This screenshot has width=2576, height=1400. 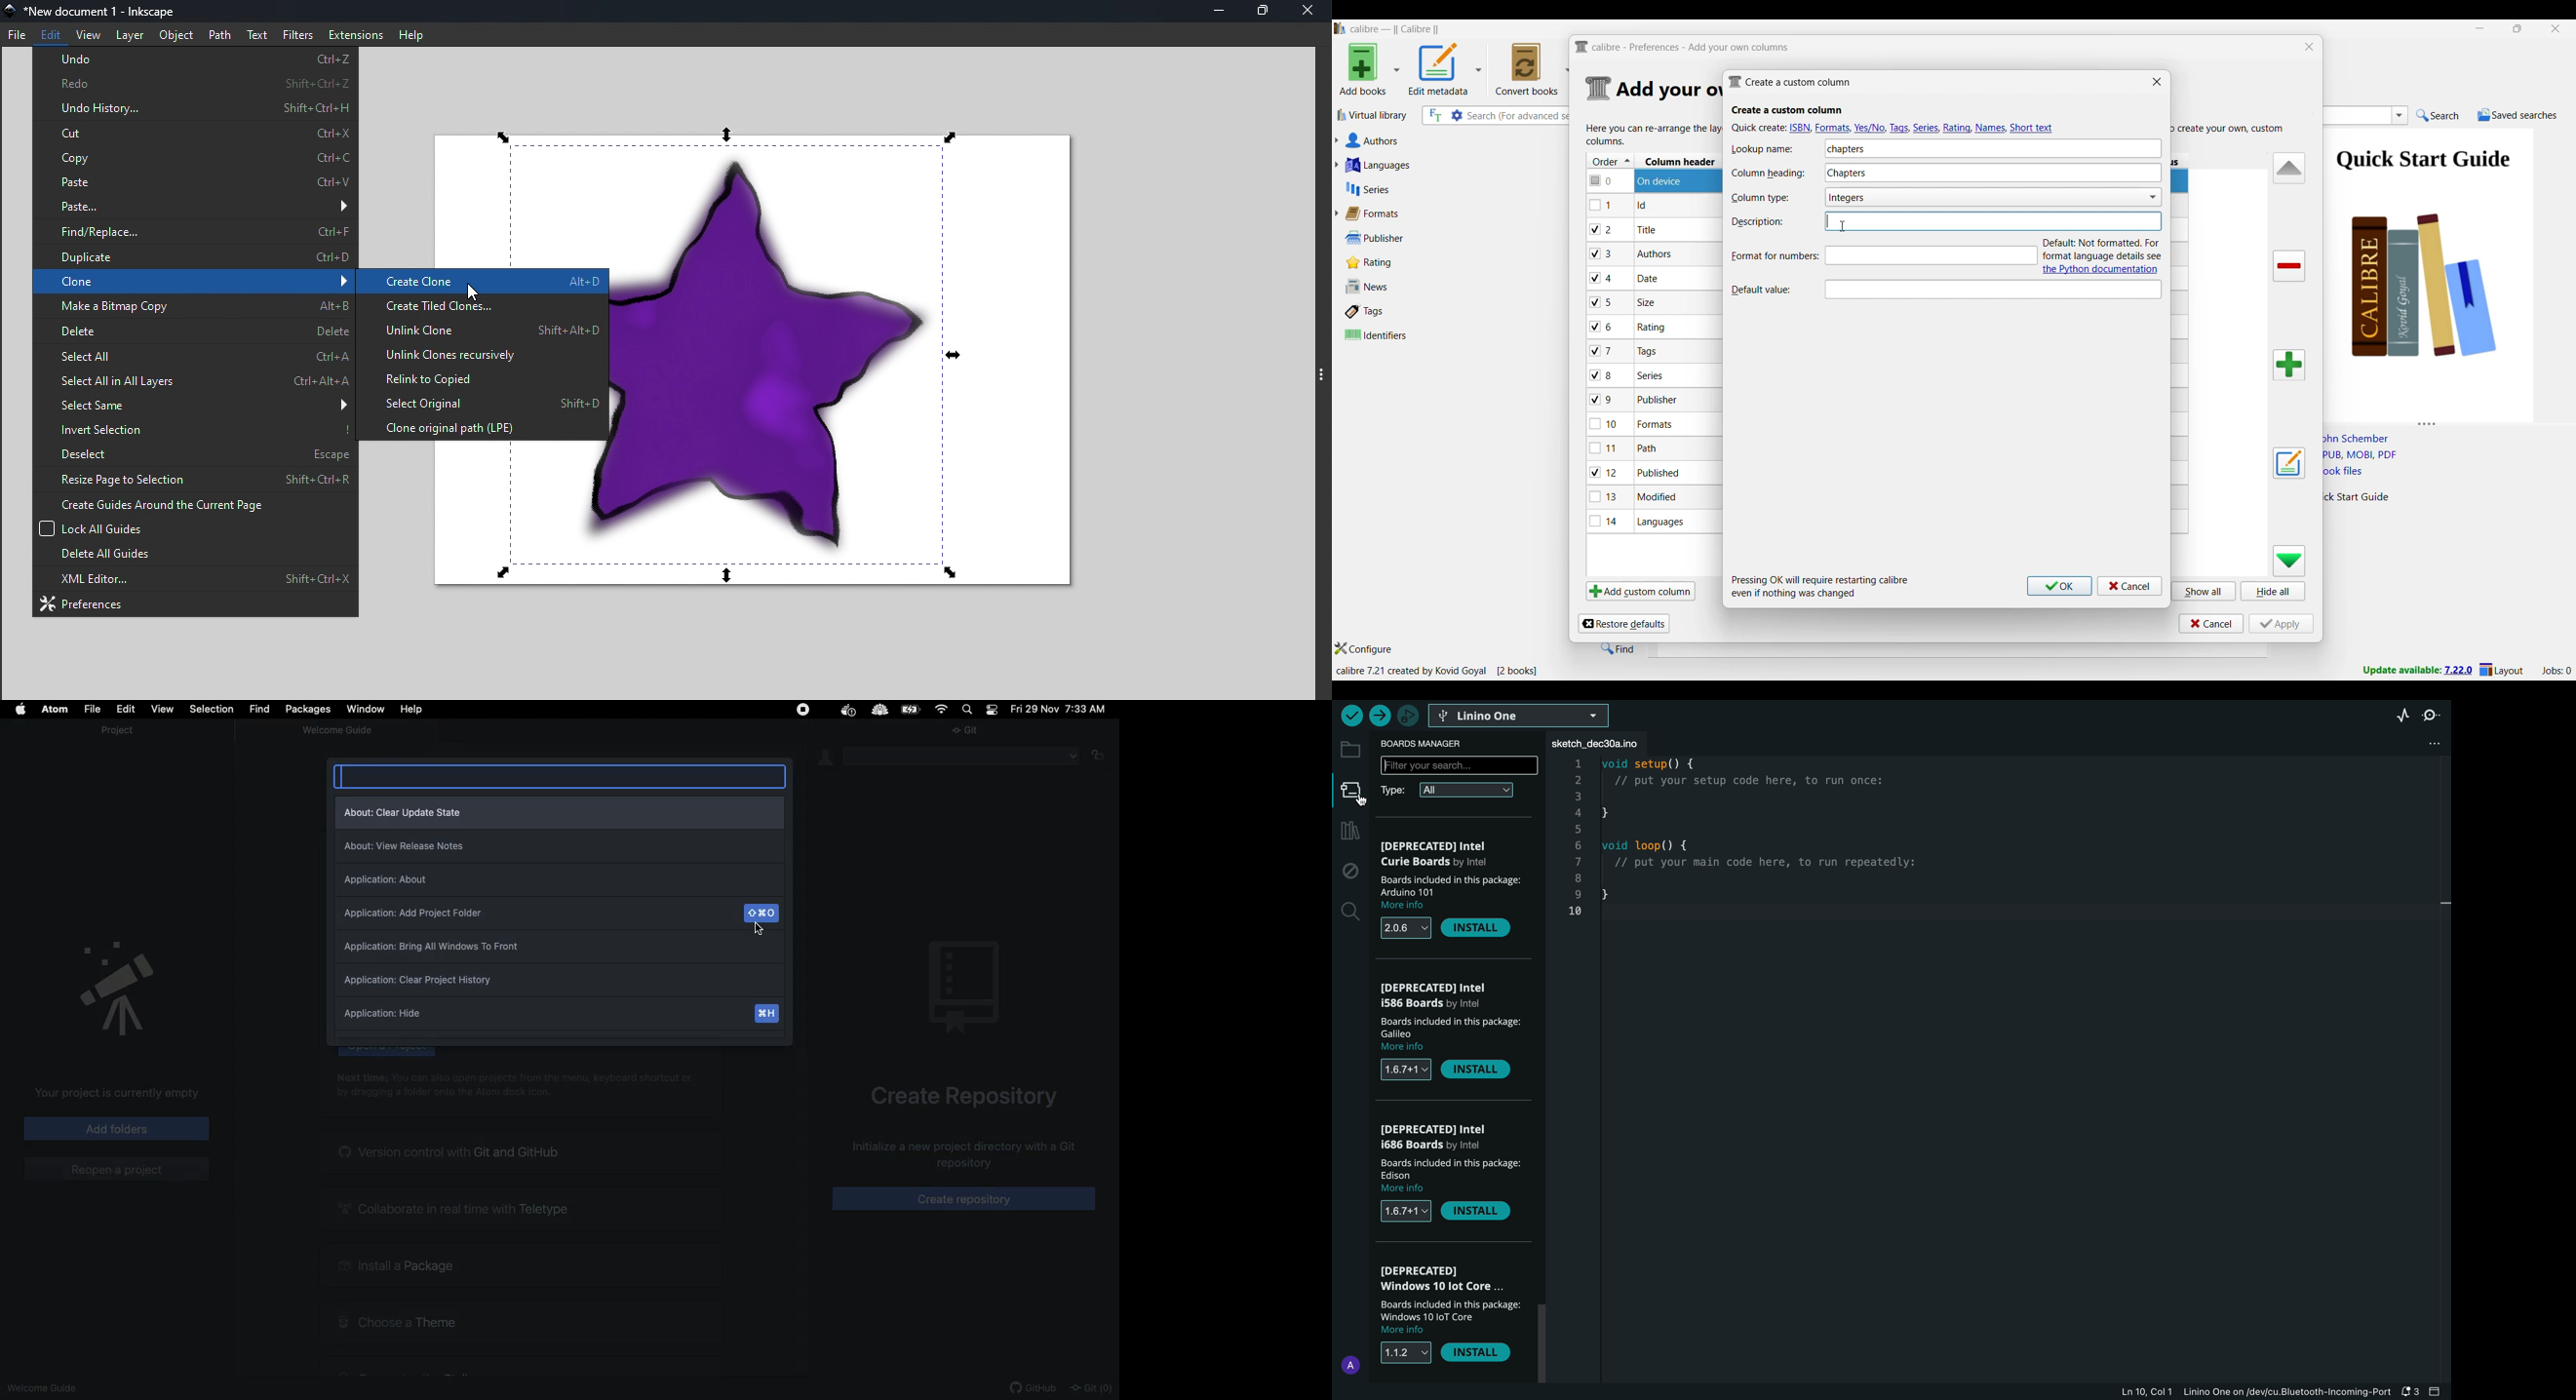 What do you see at coordinates (1323, 378) in the screenshot?
I see `toggle command panel` at bounding box center [1323, 378].